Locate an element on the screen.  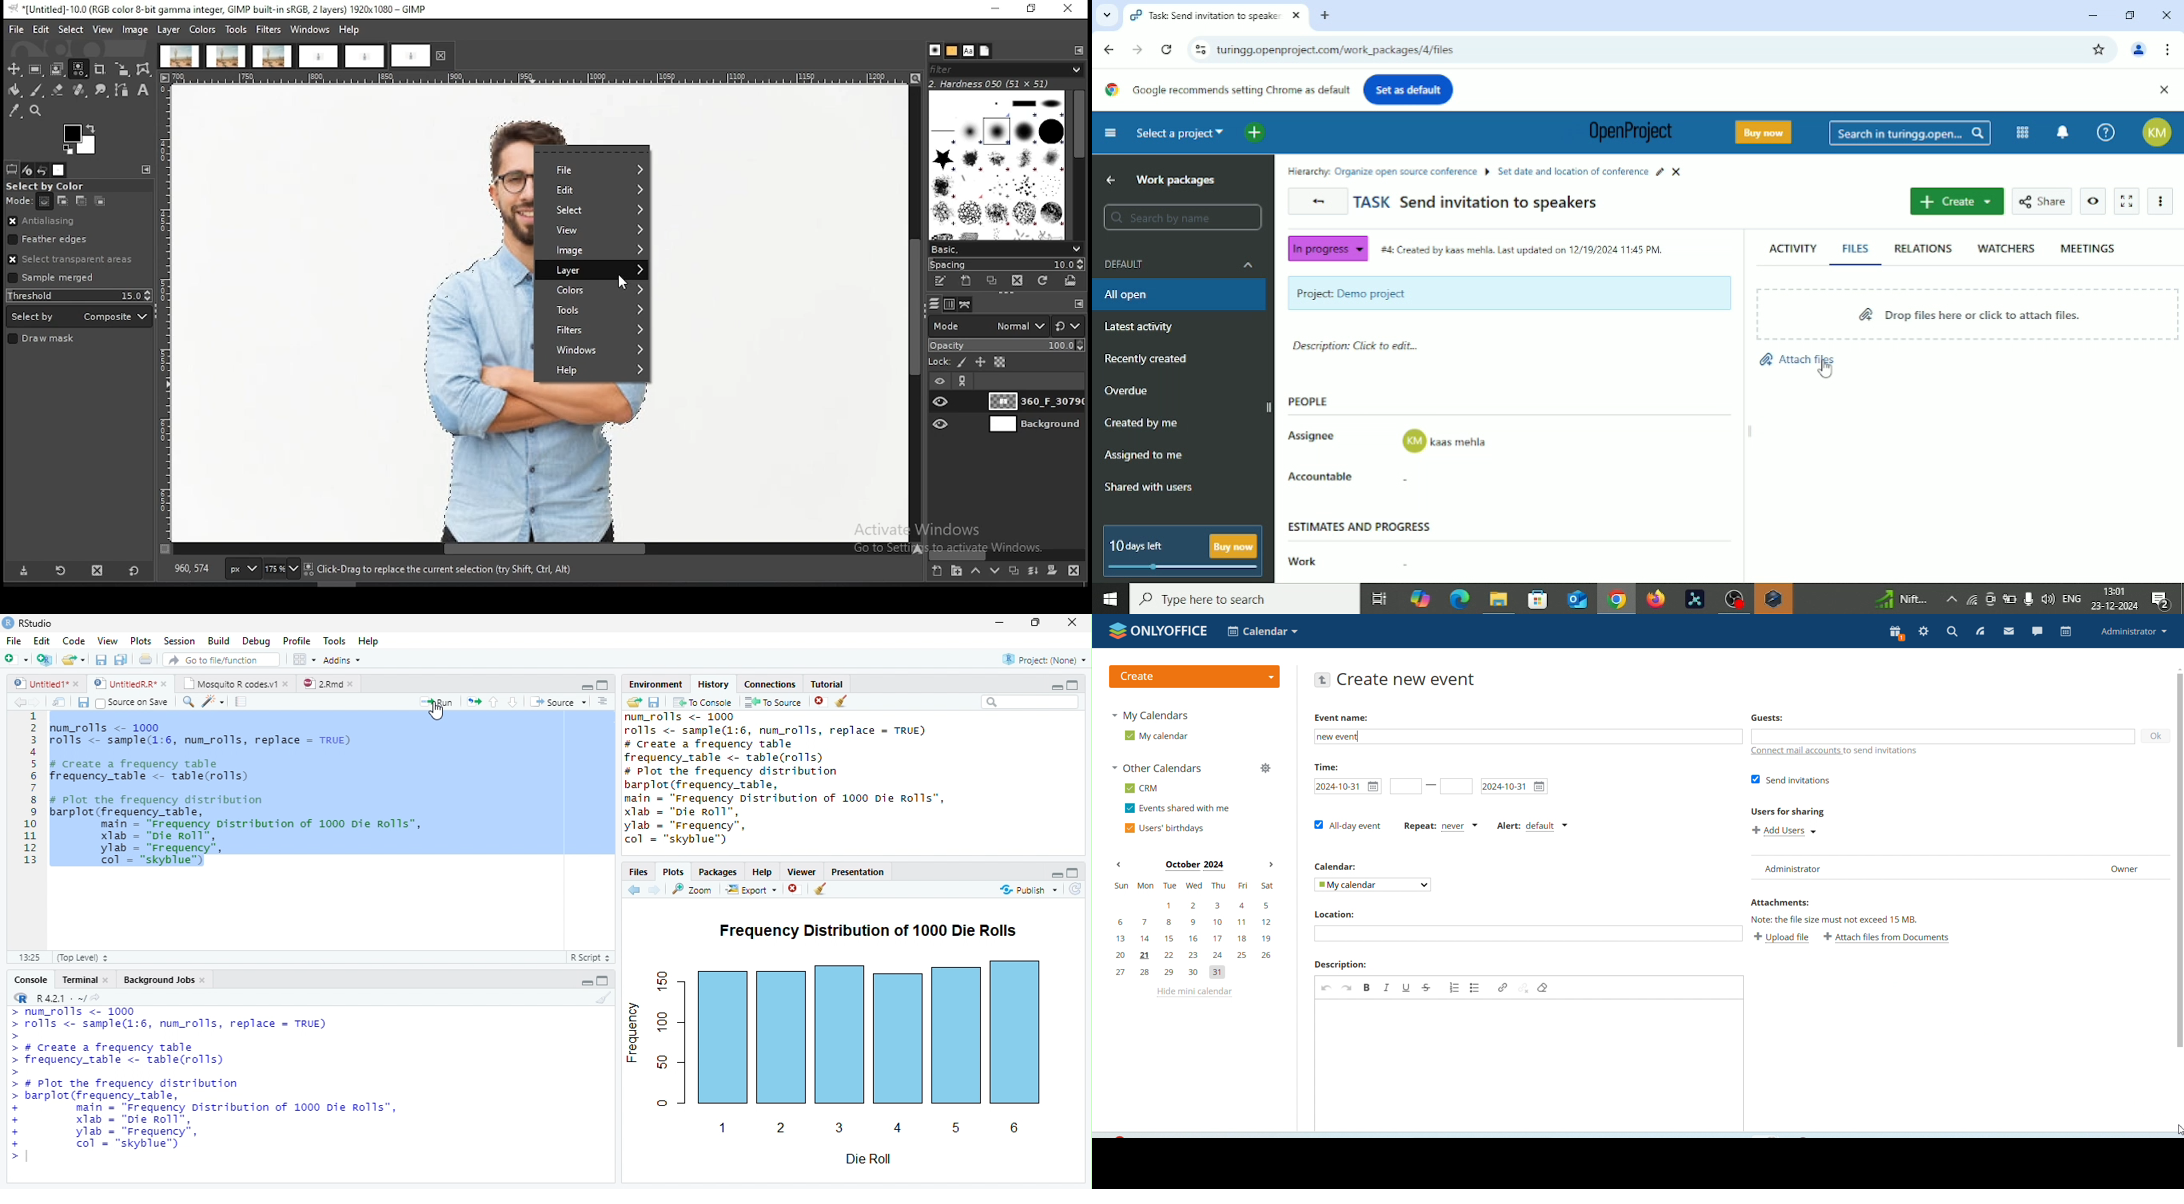
3 is located at coordinates (839, 1126).